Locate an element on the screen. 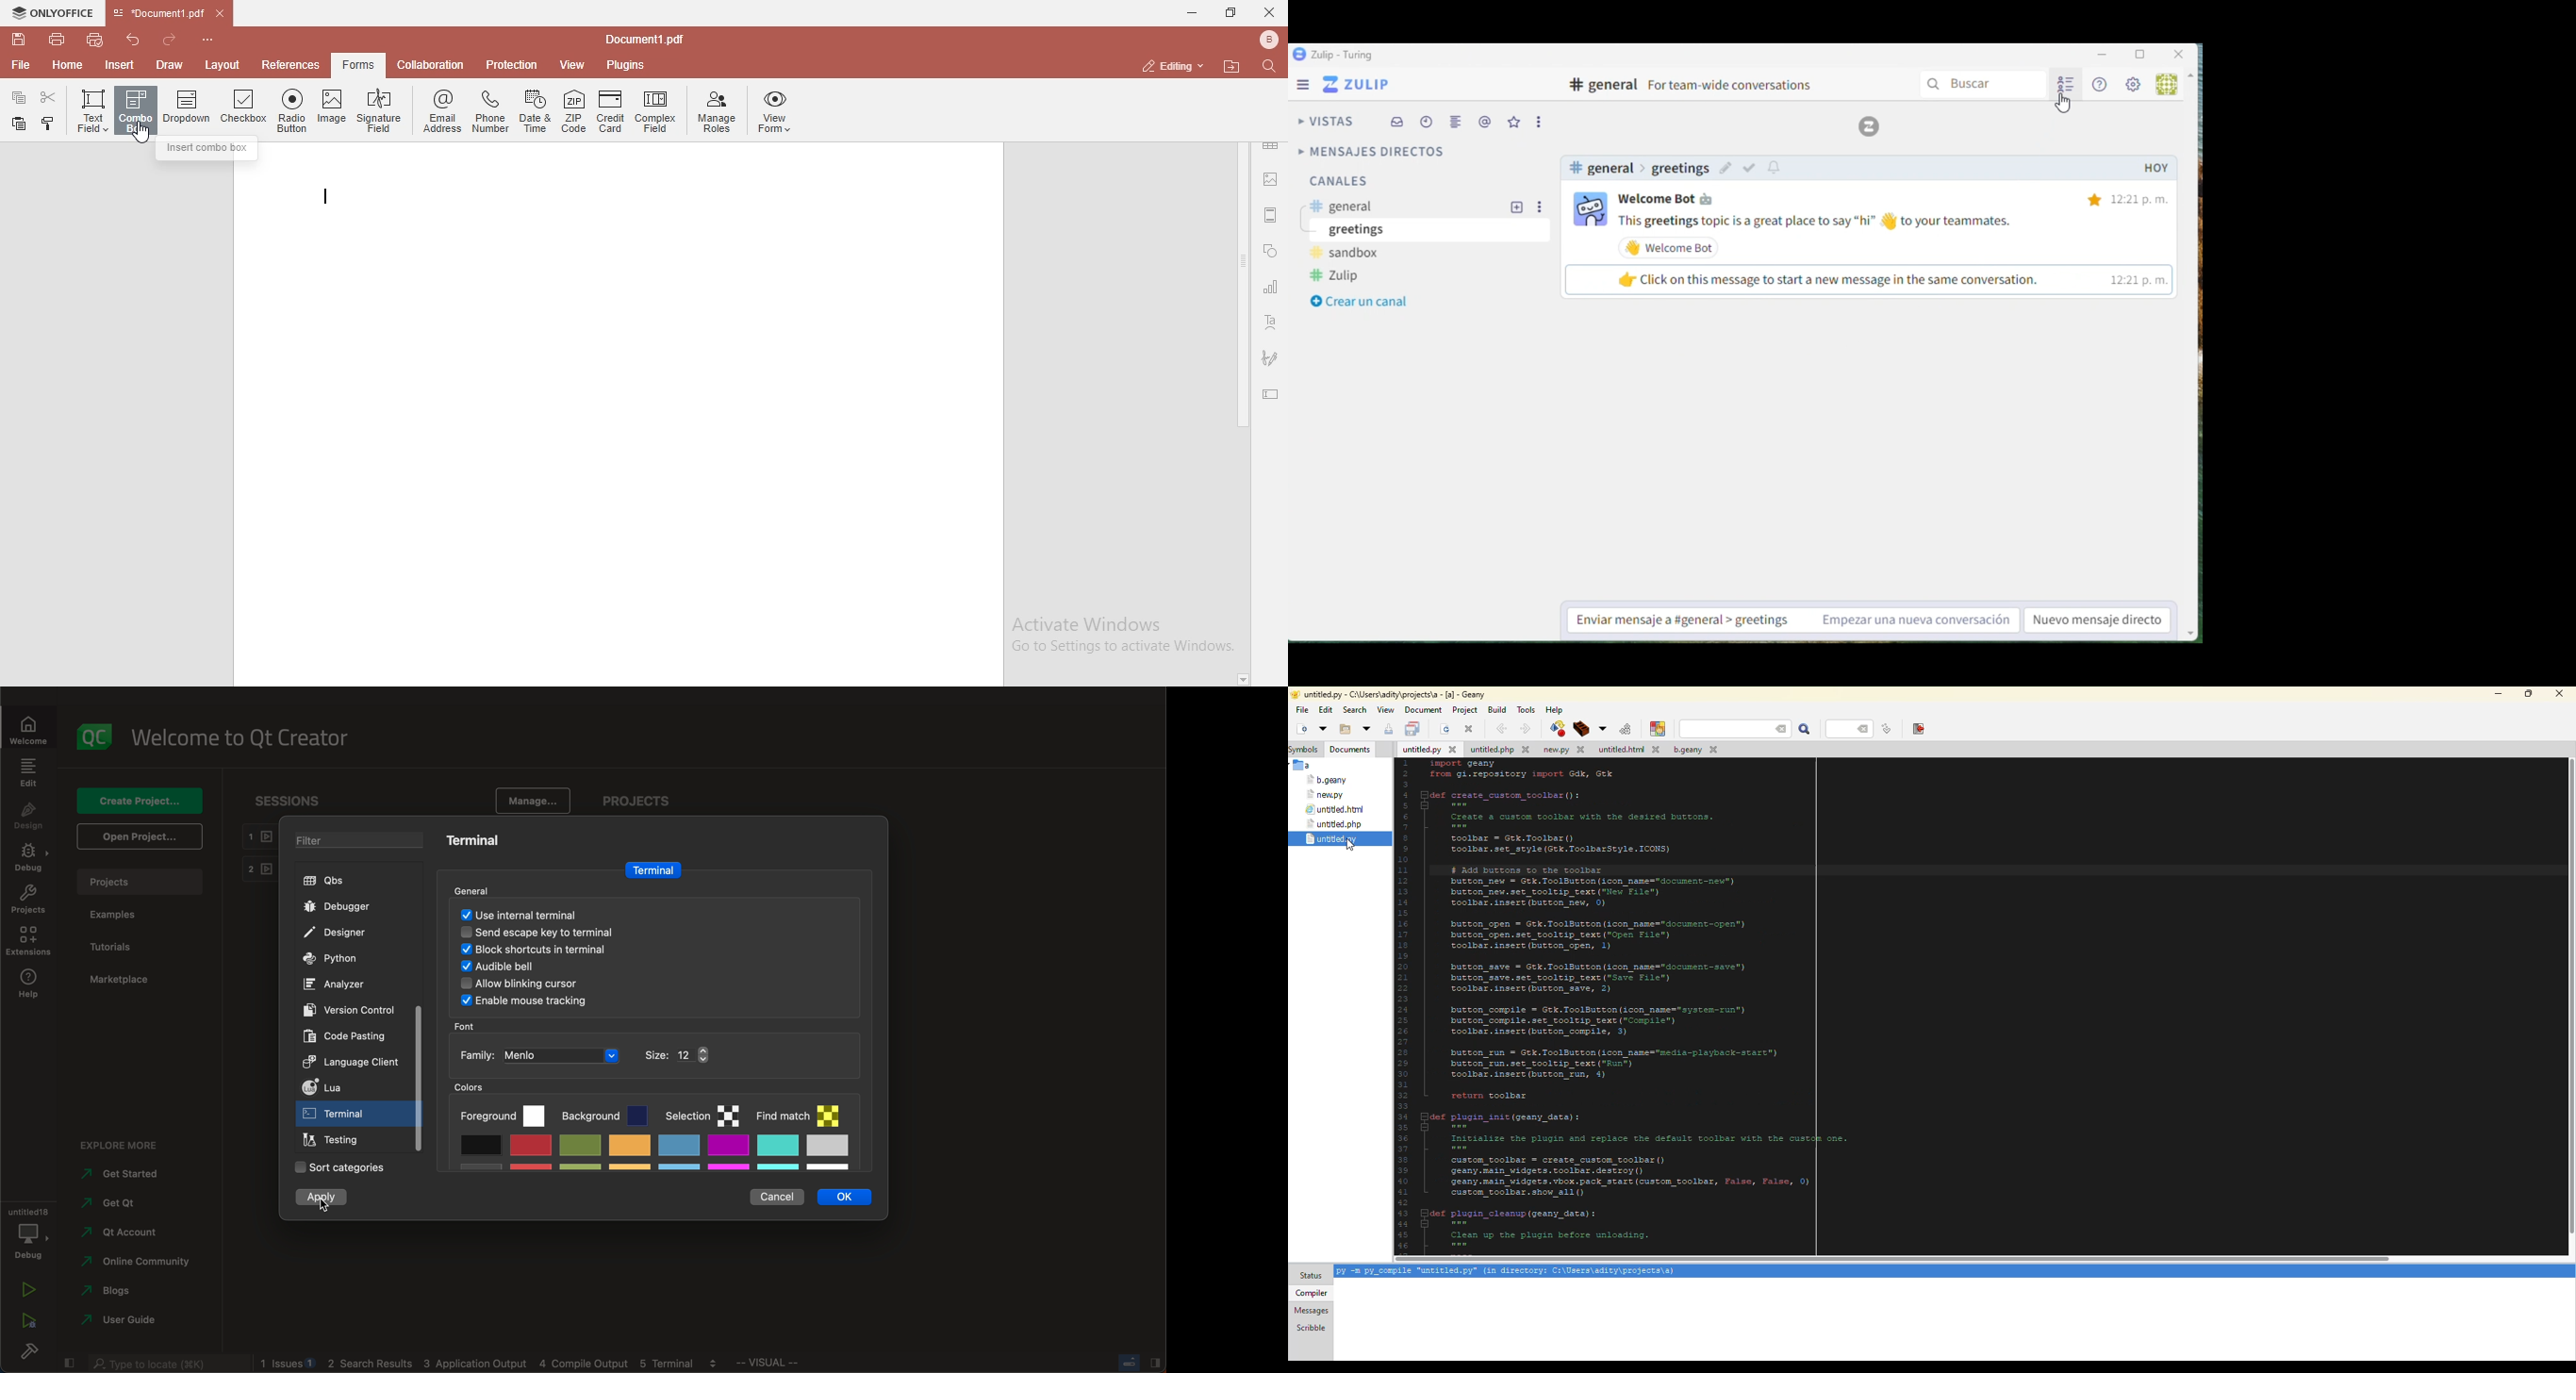  color is located at coordinates (1657, 728).